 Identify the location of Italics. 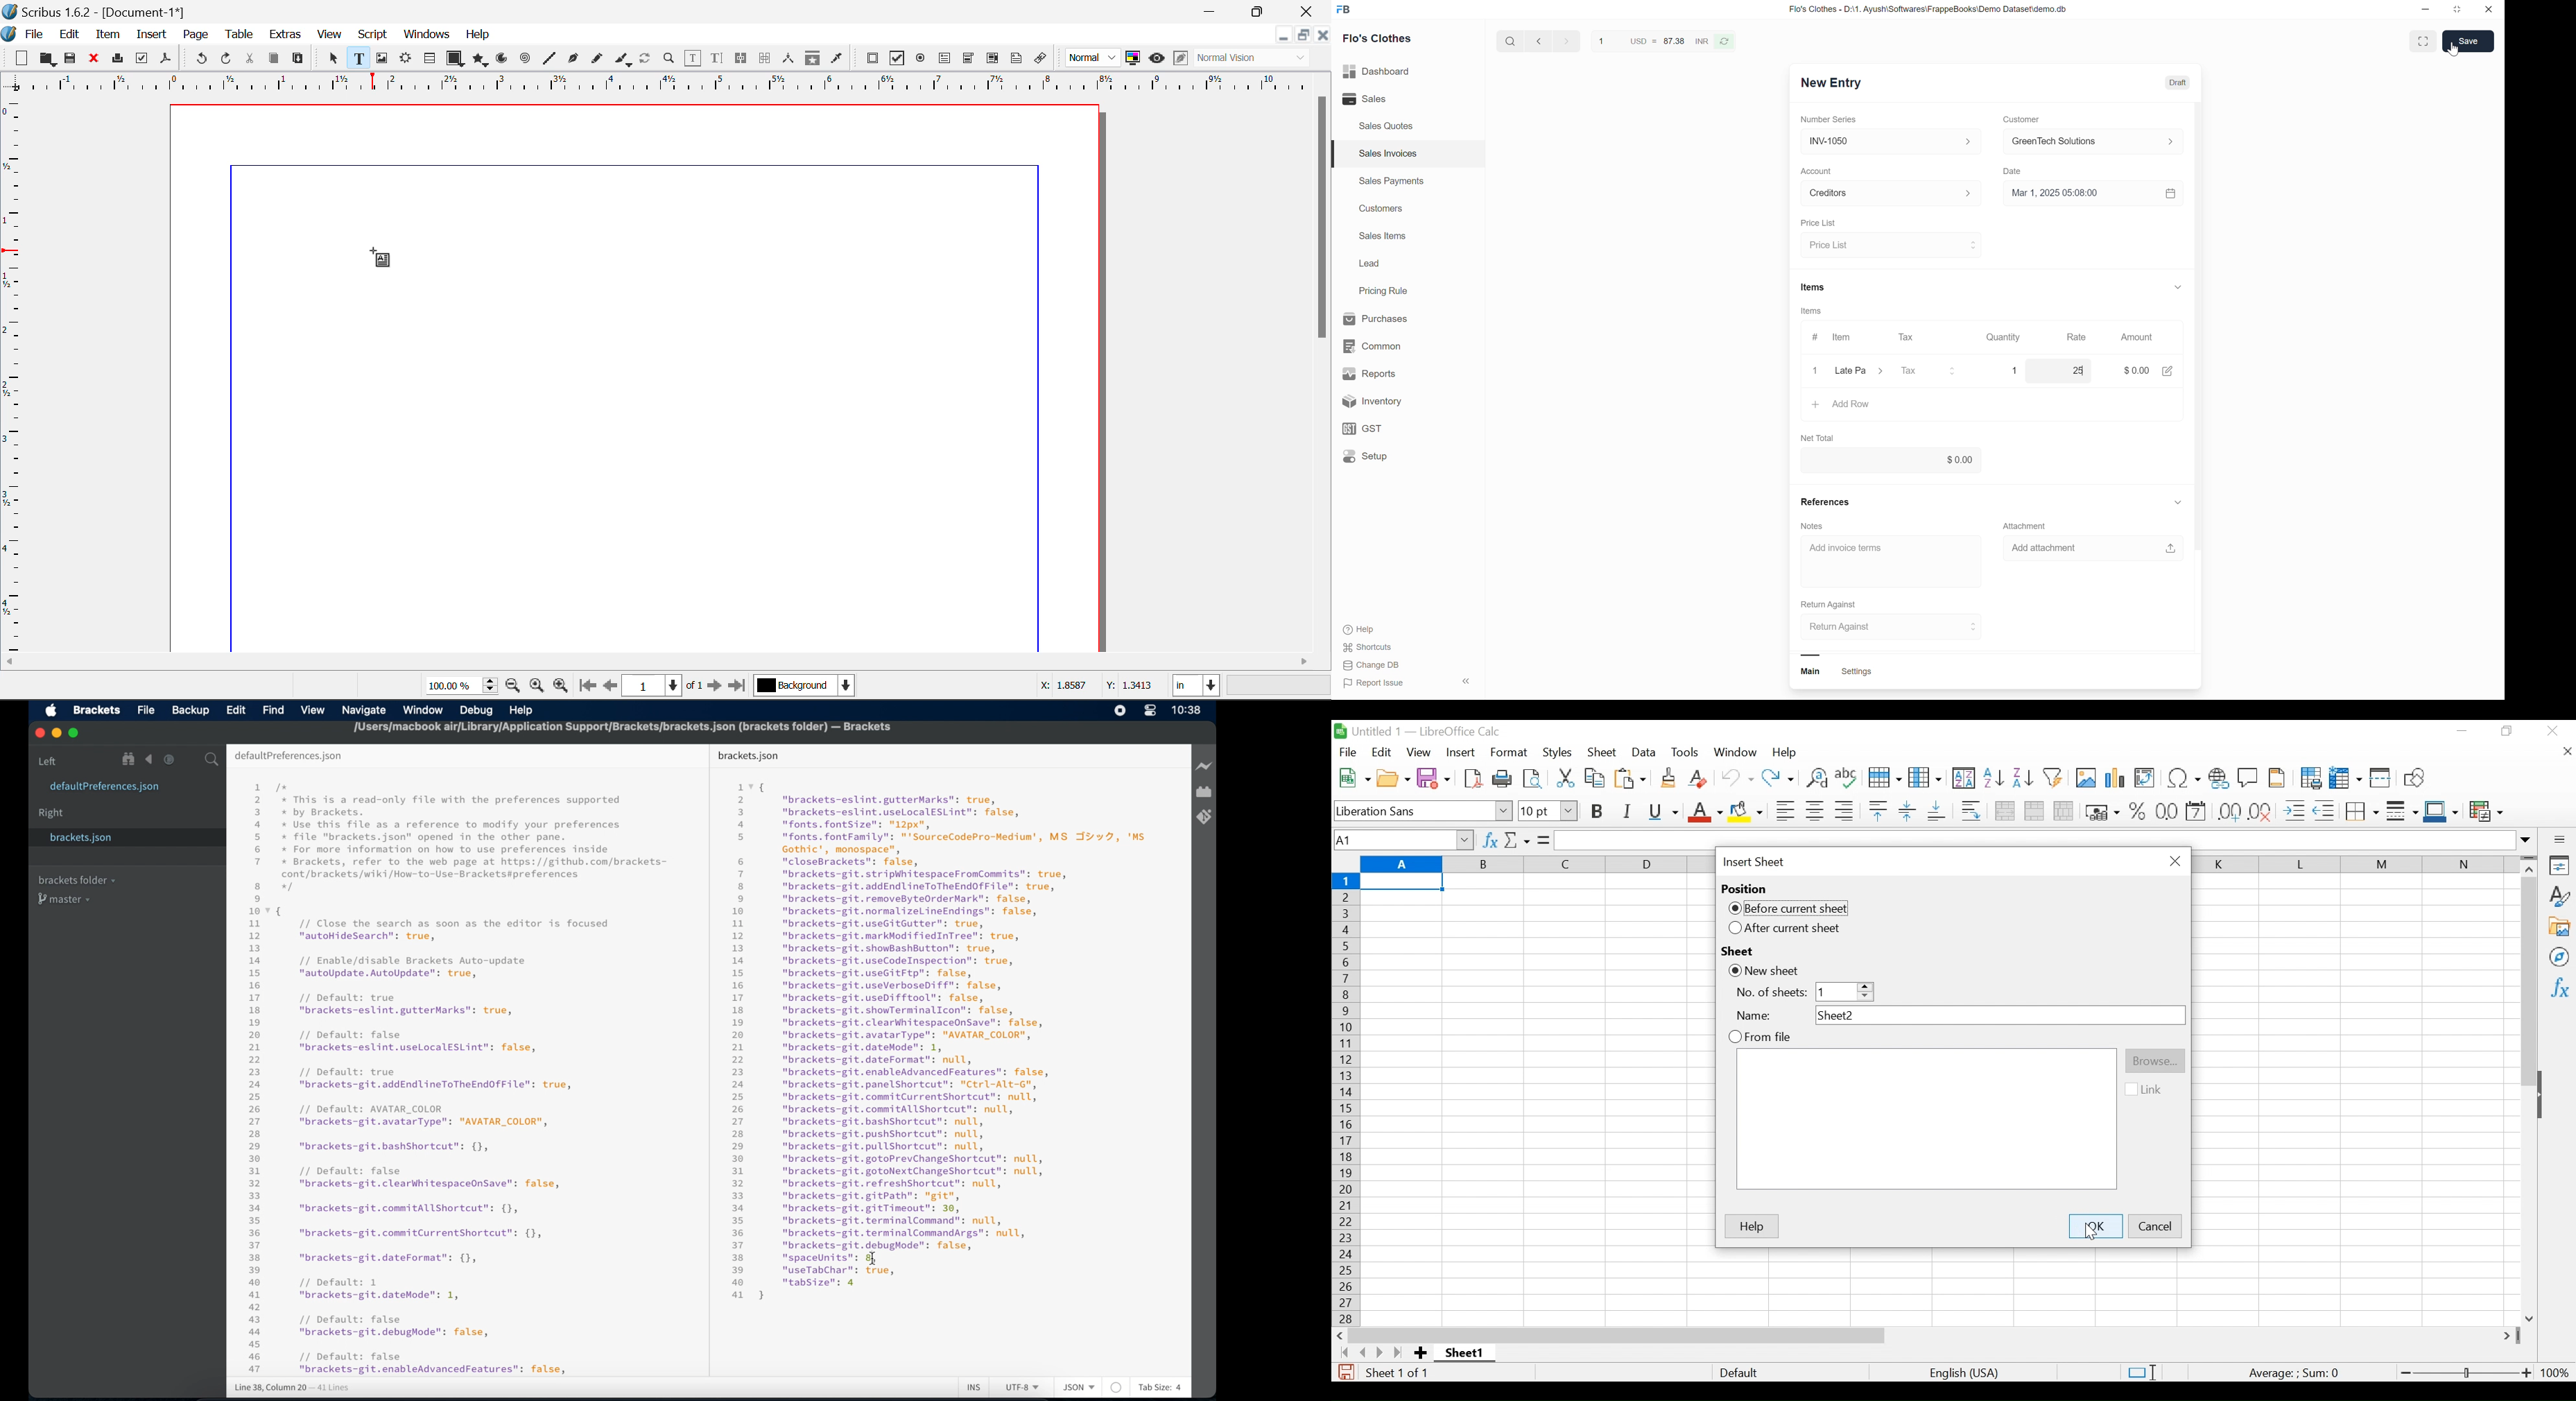
(1626, 811).